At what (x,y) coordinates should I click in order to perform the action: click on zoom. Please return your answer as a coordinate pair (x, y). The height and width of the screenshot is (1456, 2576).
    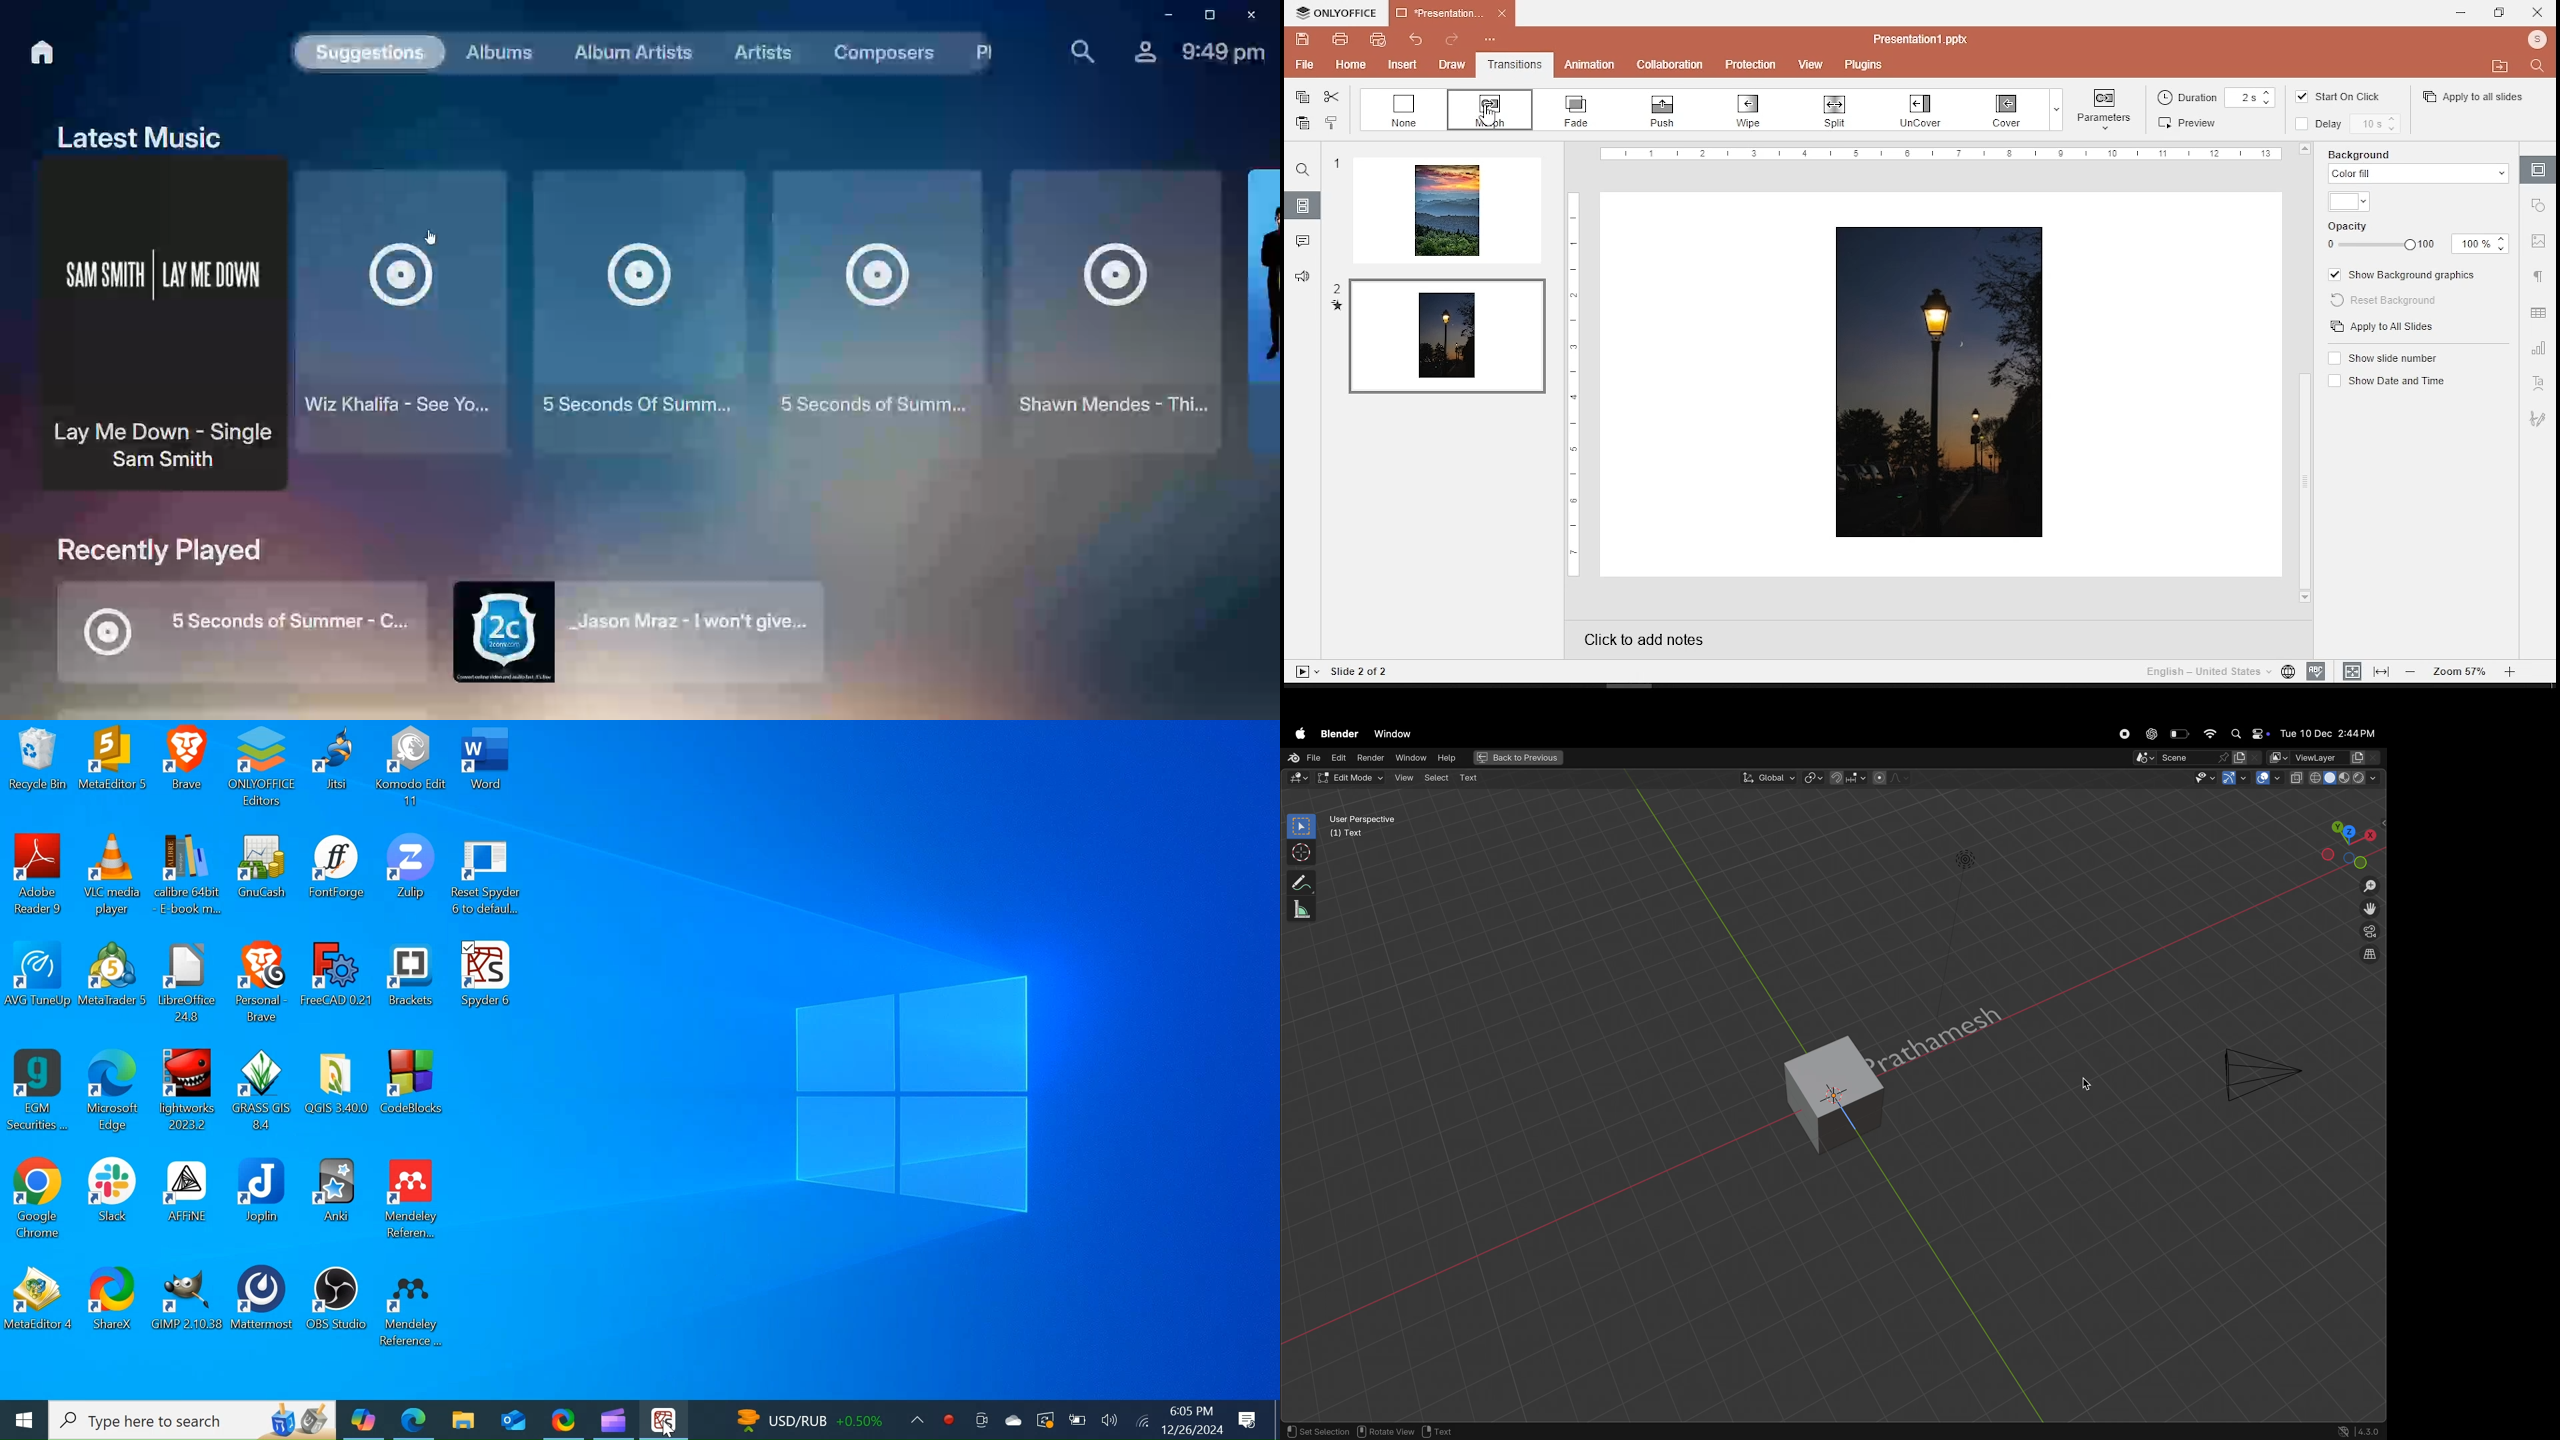
    Looking at the image, I should click on (2367, 885).